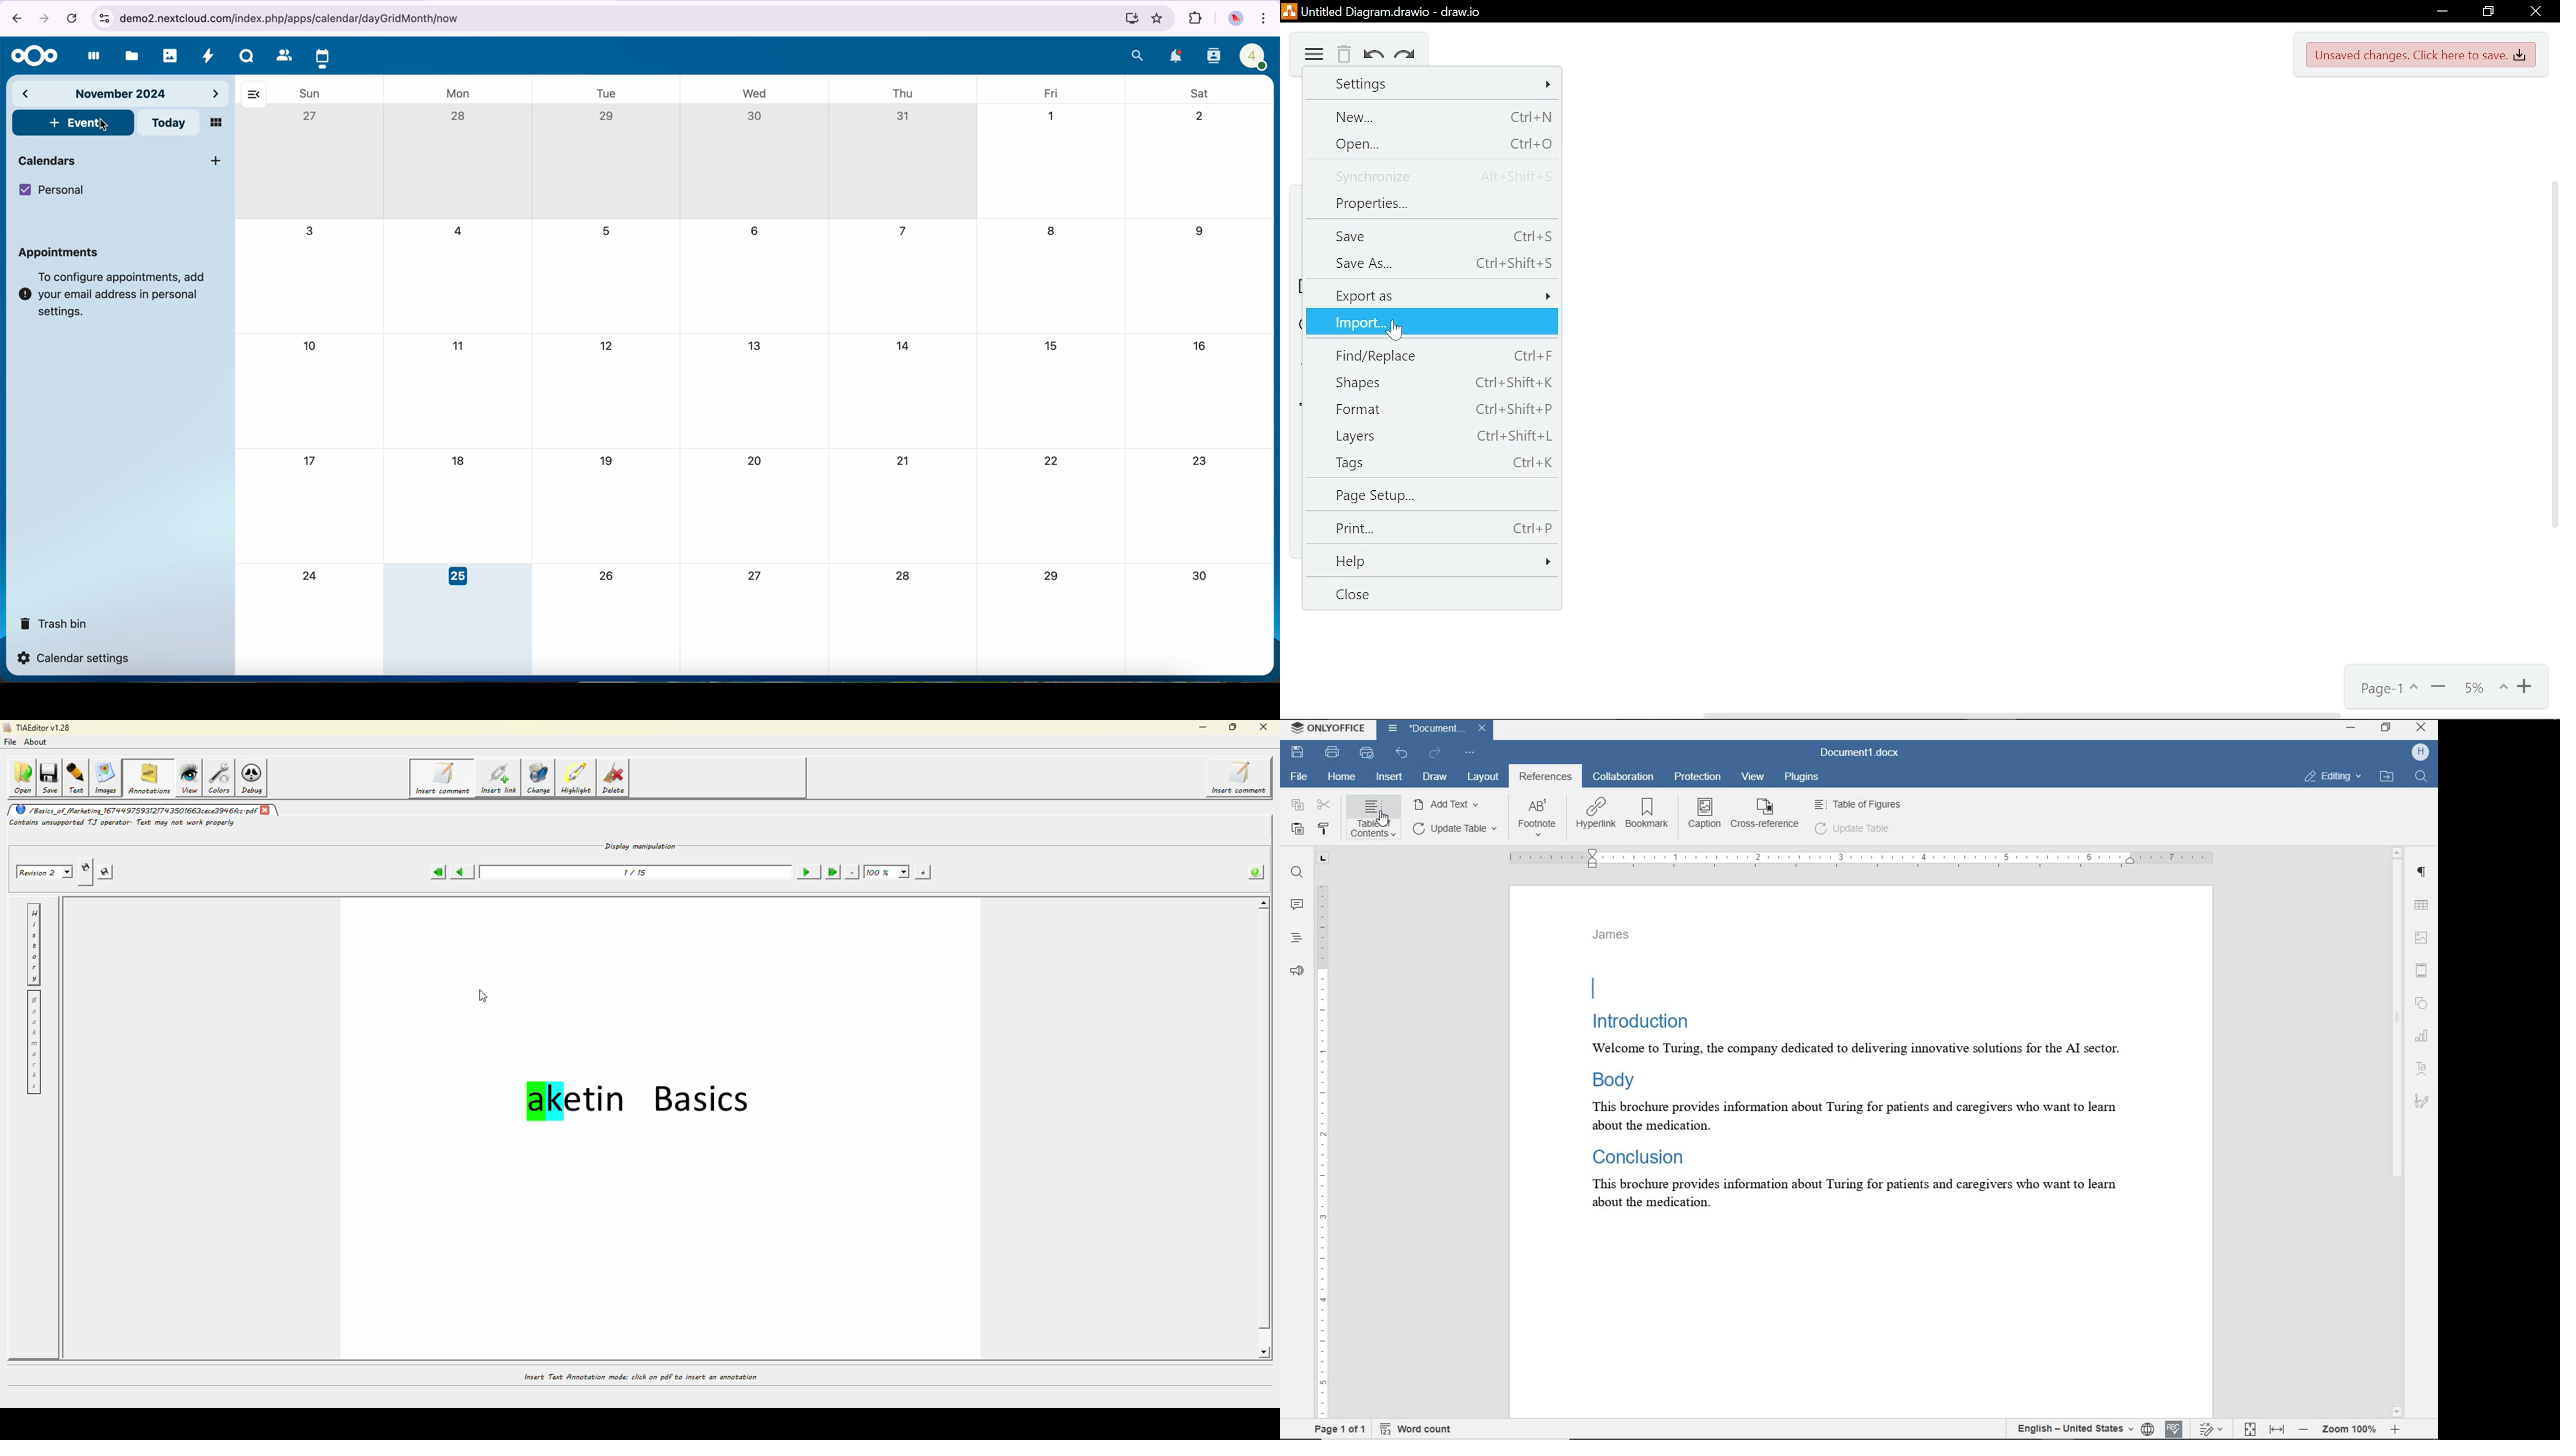 This screenshot has width=2576, height=1456. Describe the element at coordinates (1471, 753) in the screenshot. I see `customize quick access toolbar` at that location.